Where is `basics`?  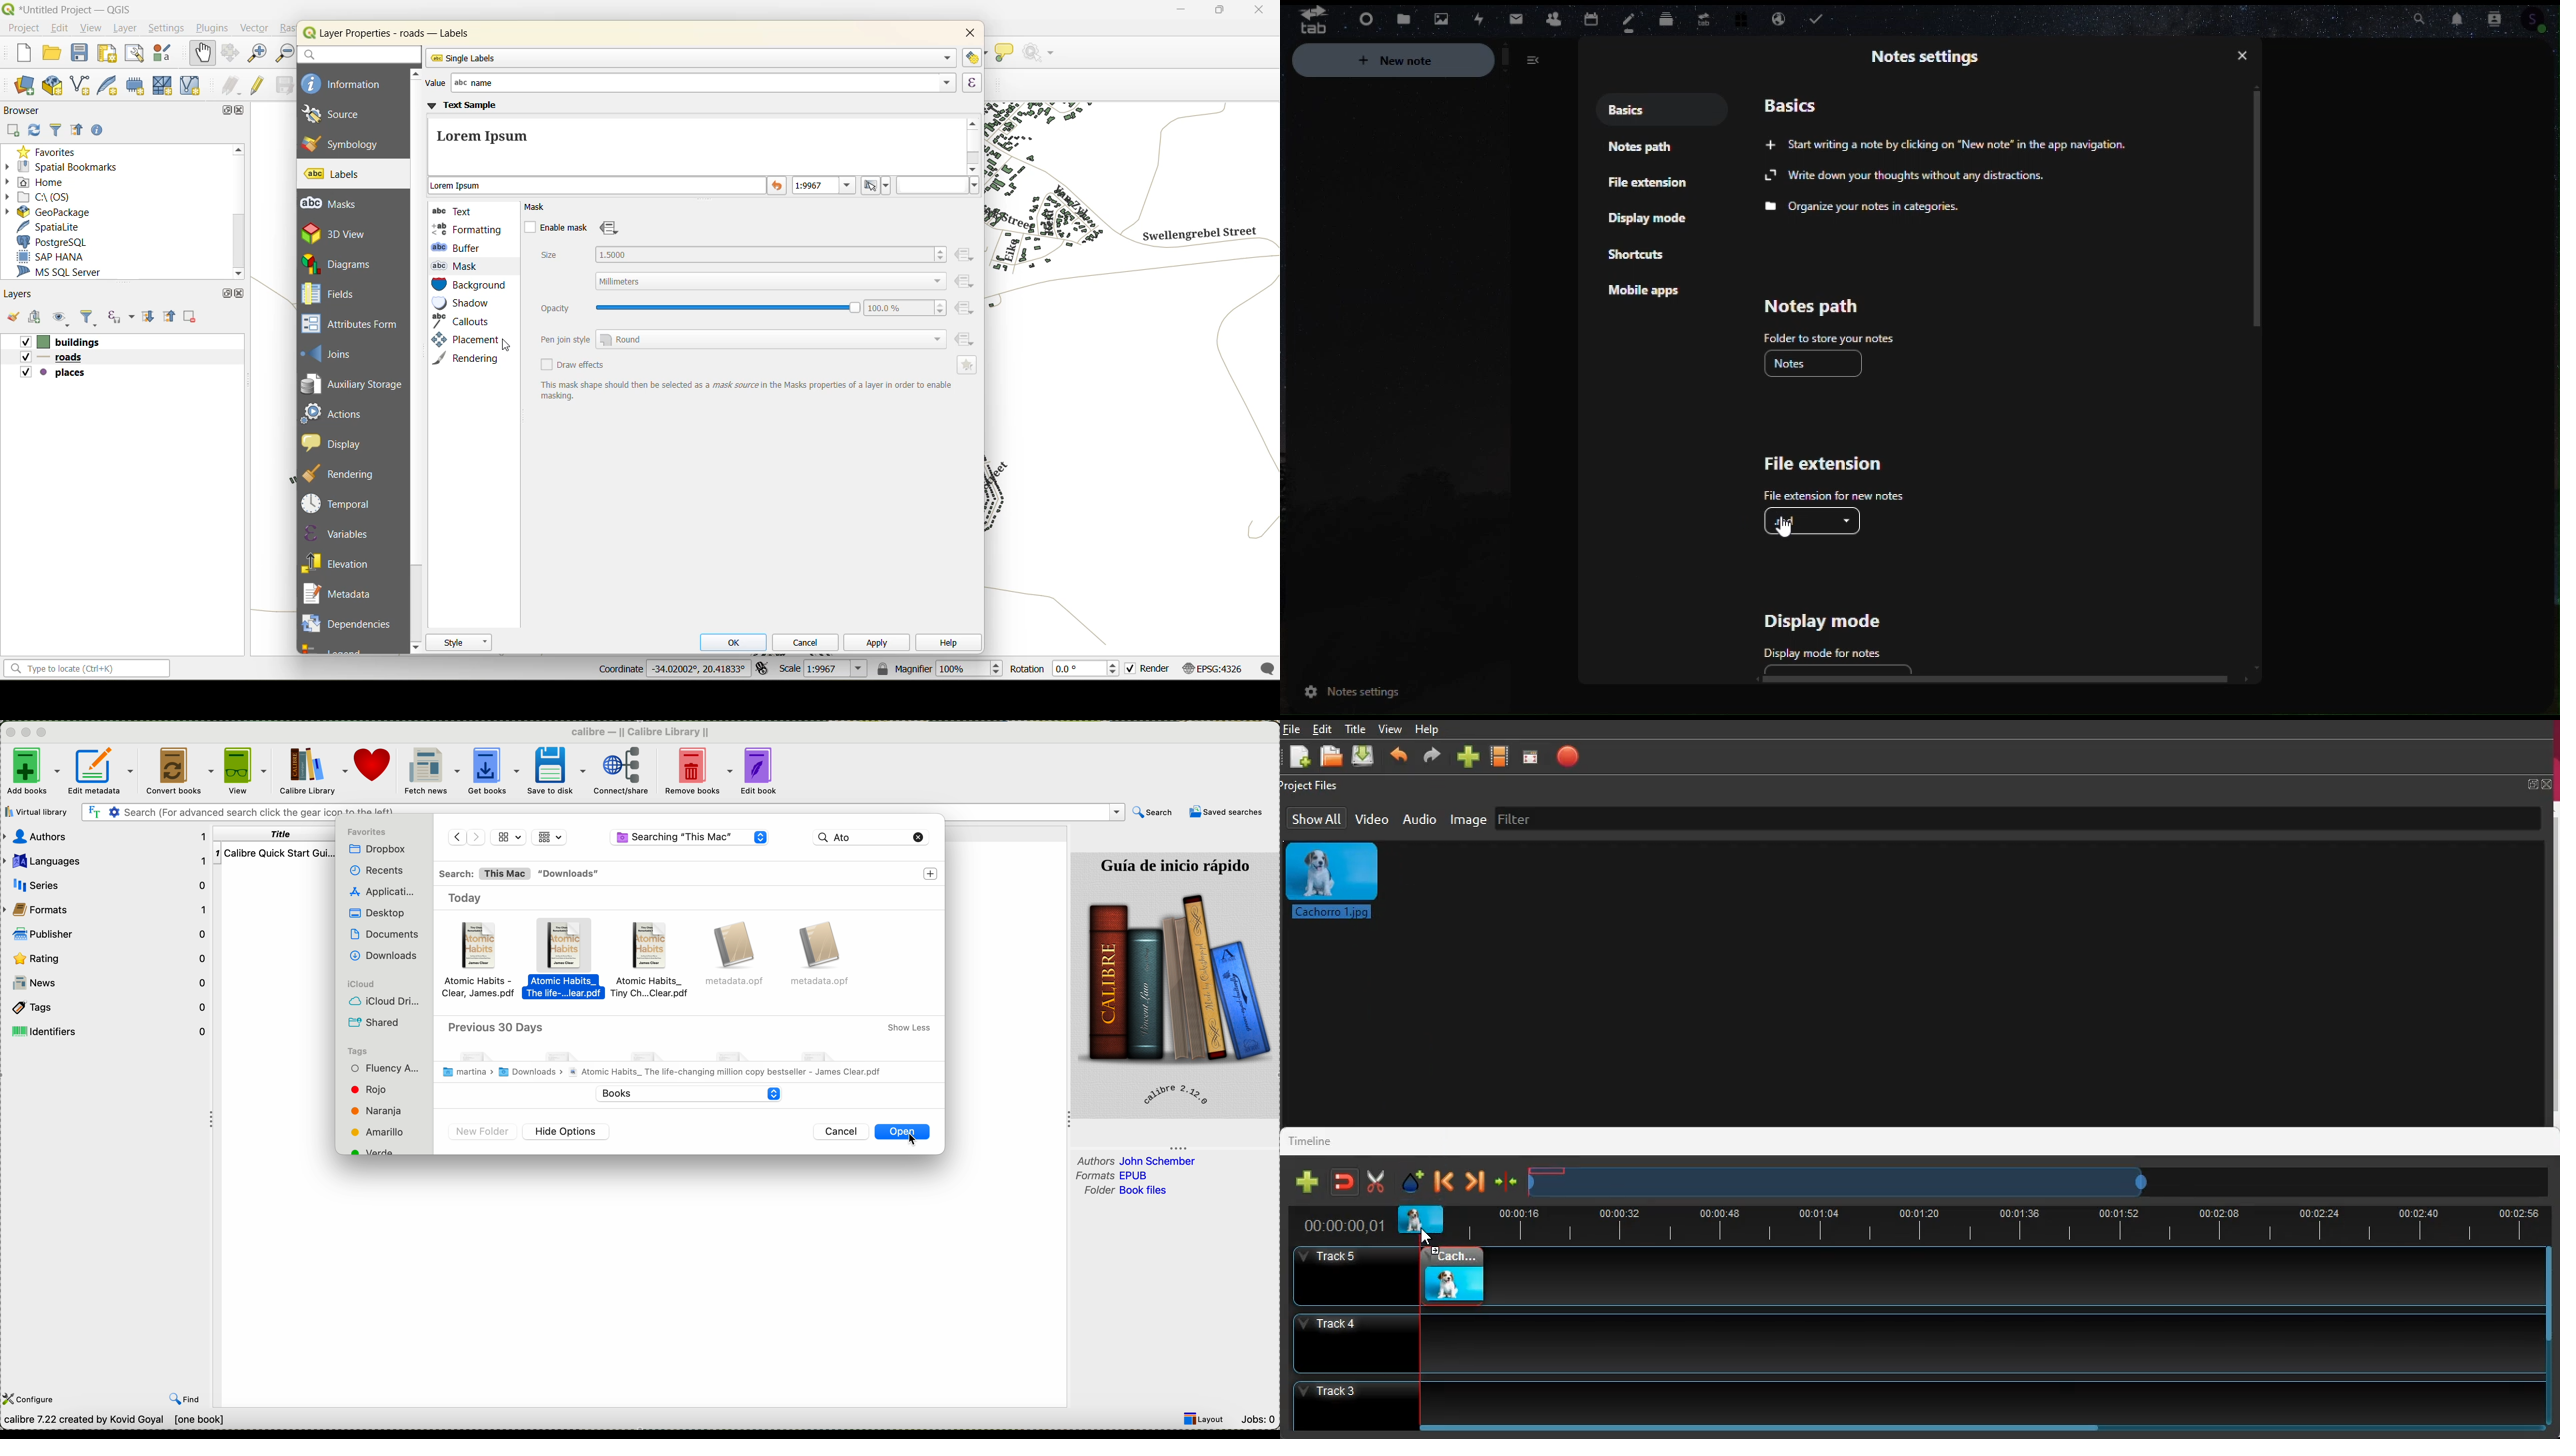
basics is located at coordinates (1794, 104).